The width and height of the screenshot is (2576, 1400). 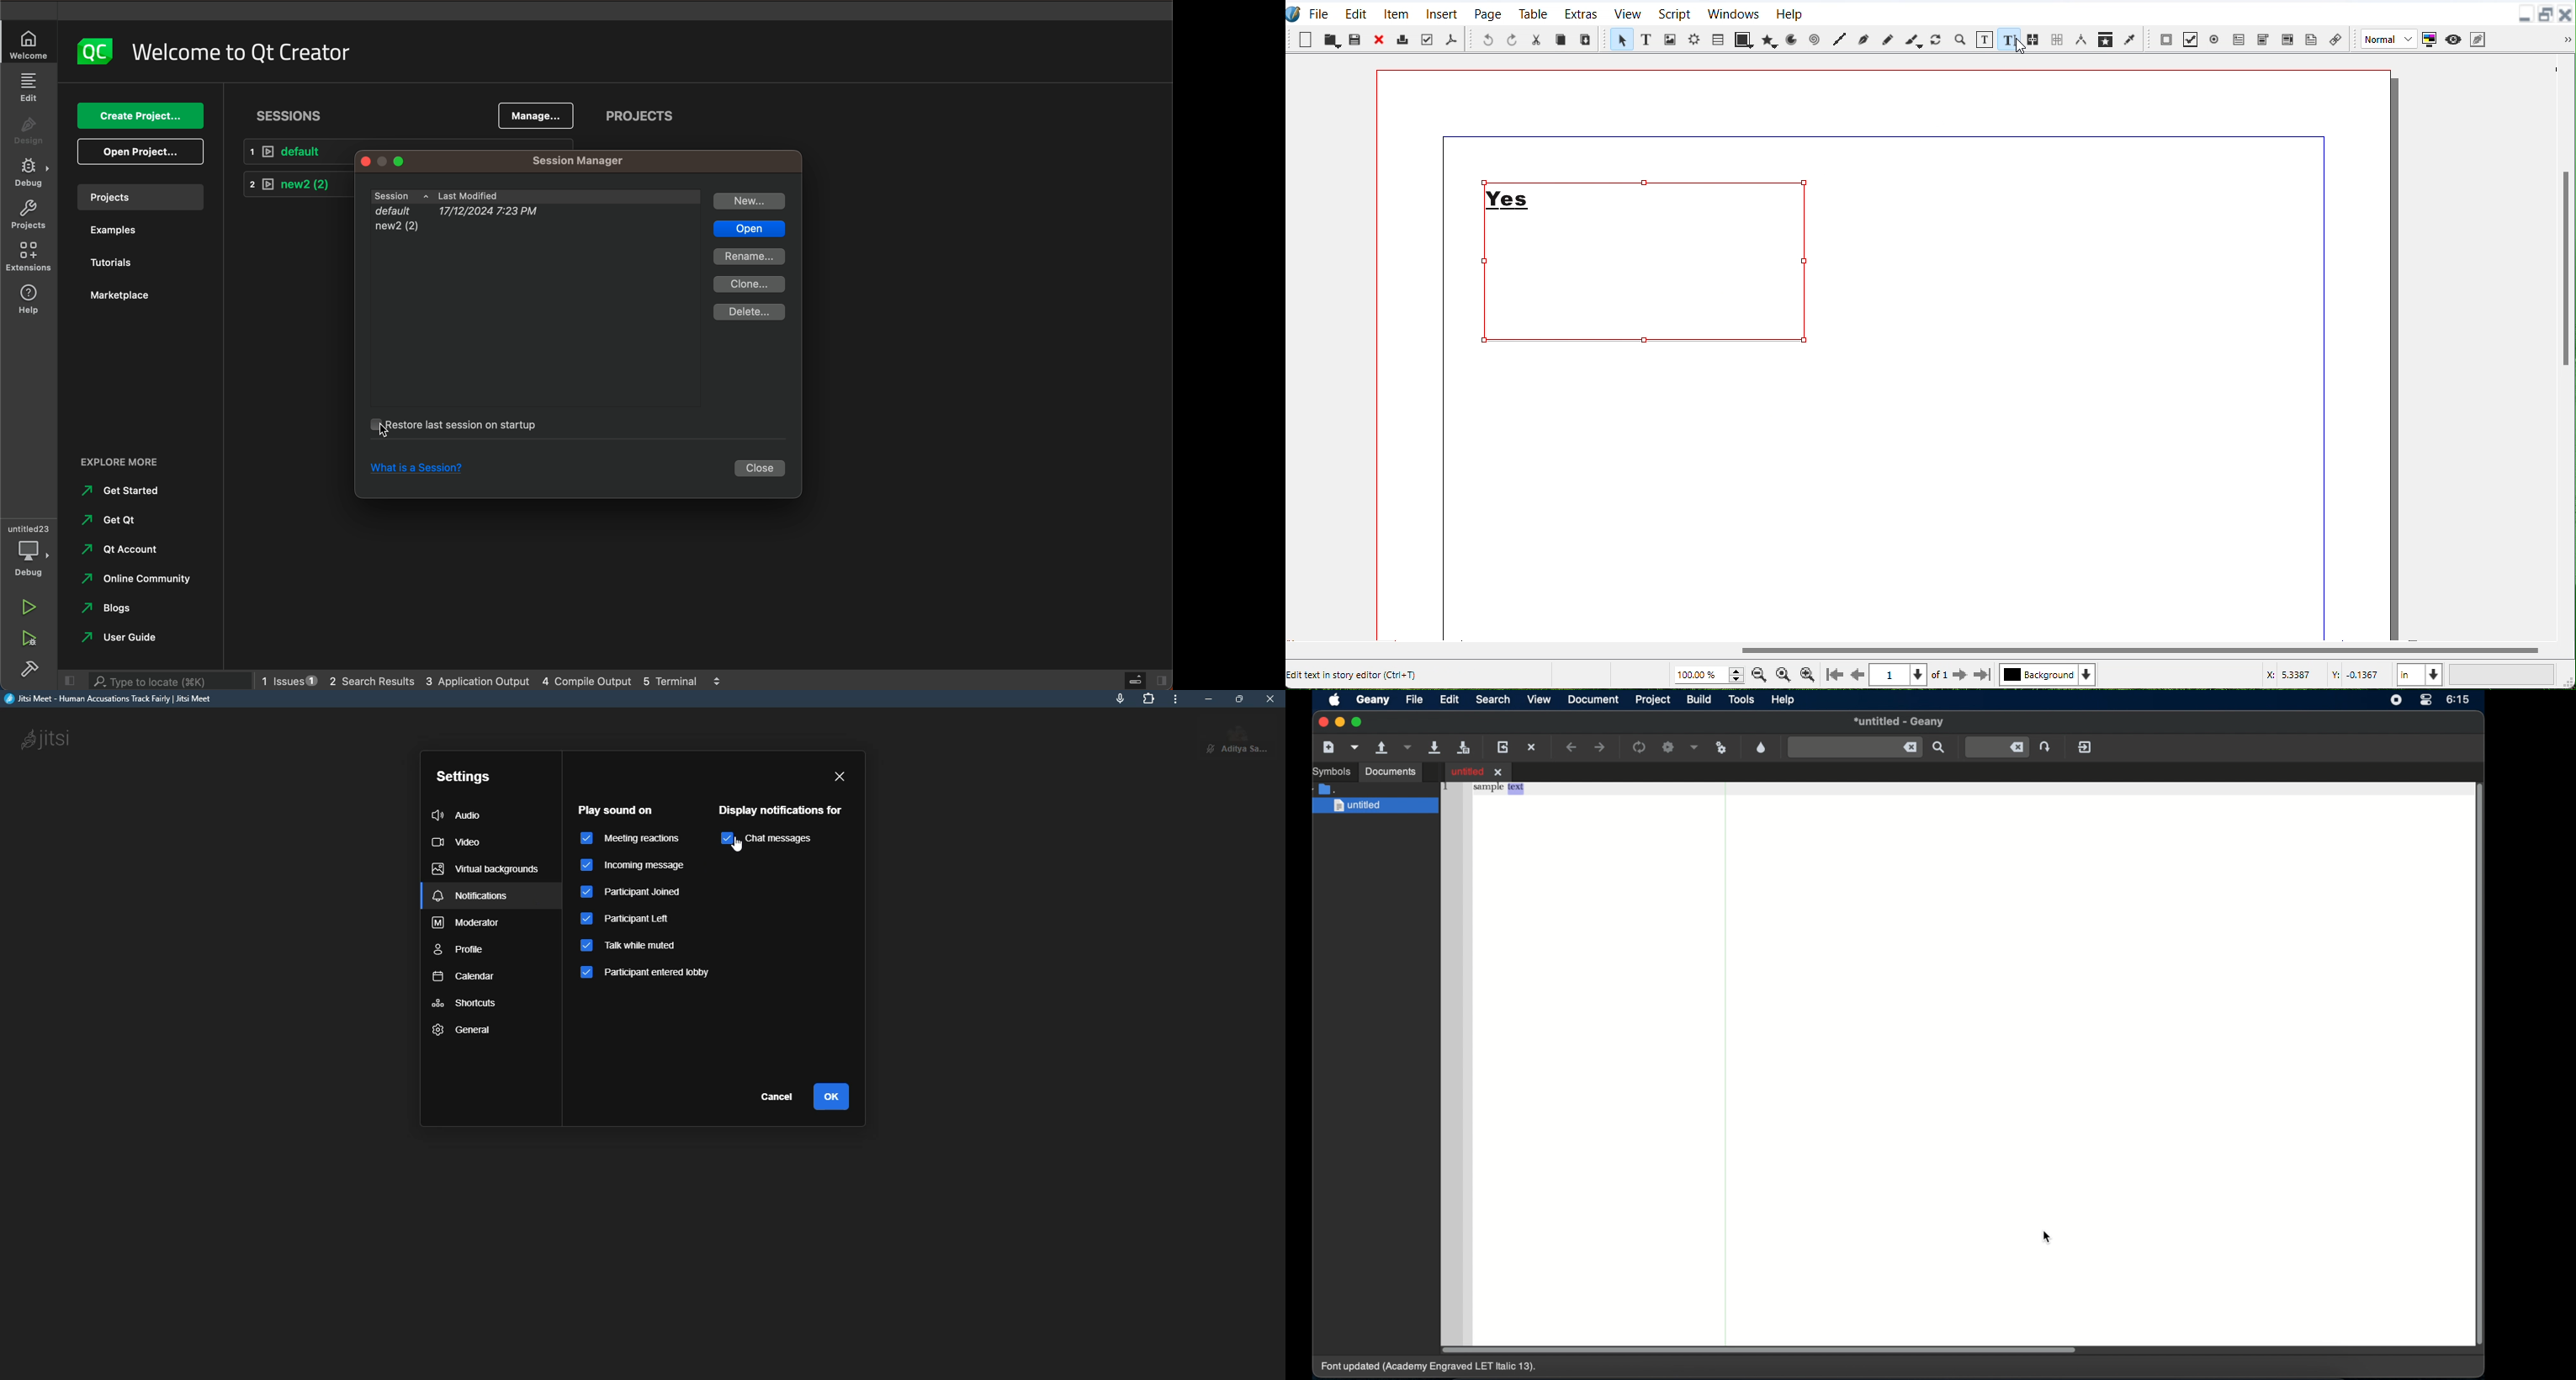 I want to click on Redo, so click(x=1512, y=40).